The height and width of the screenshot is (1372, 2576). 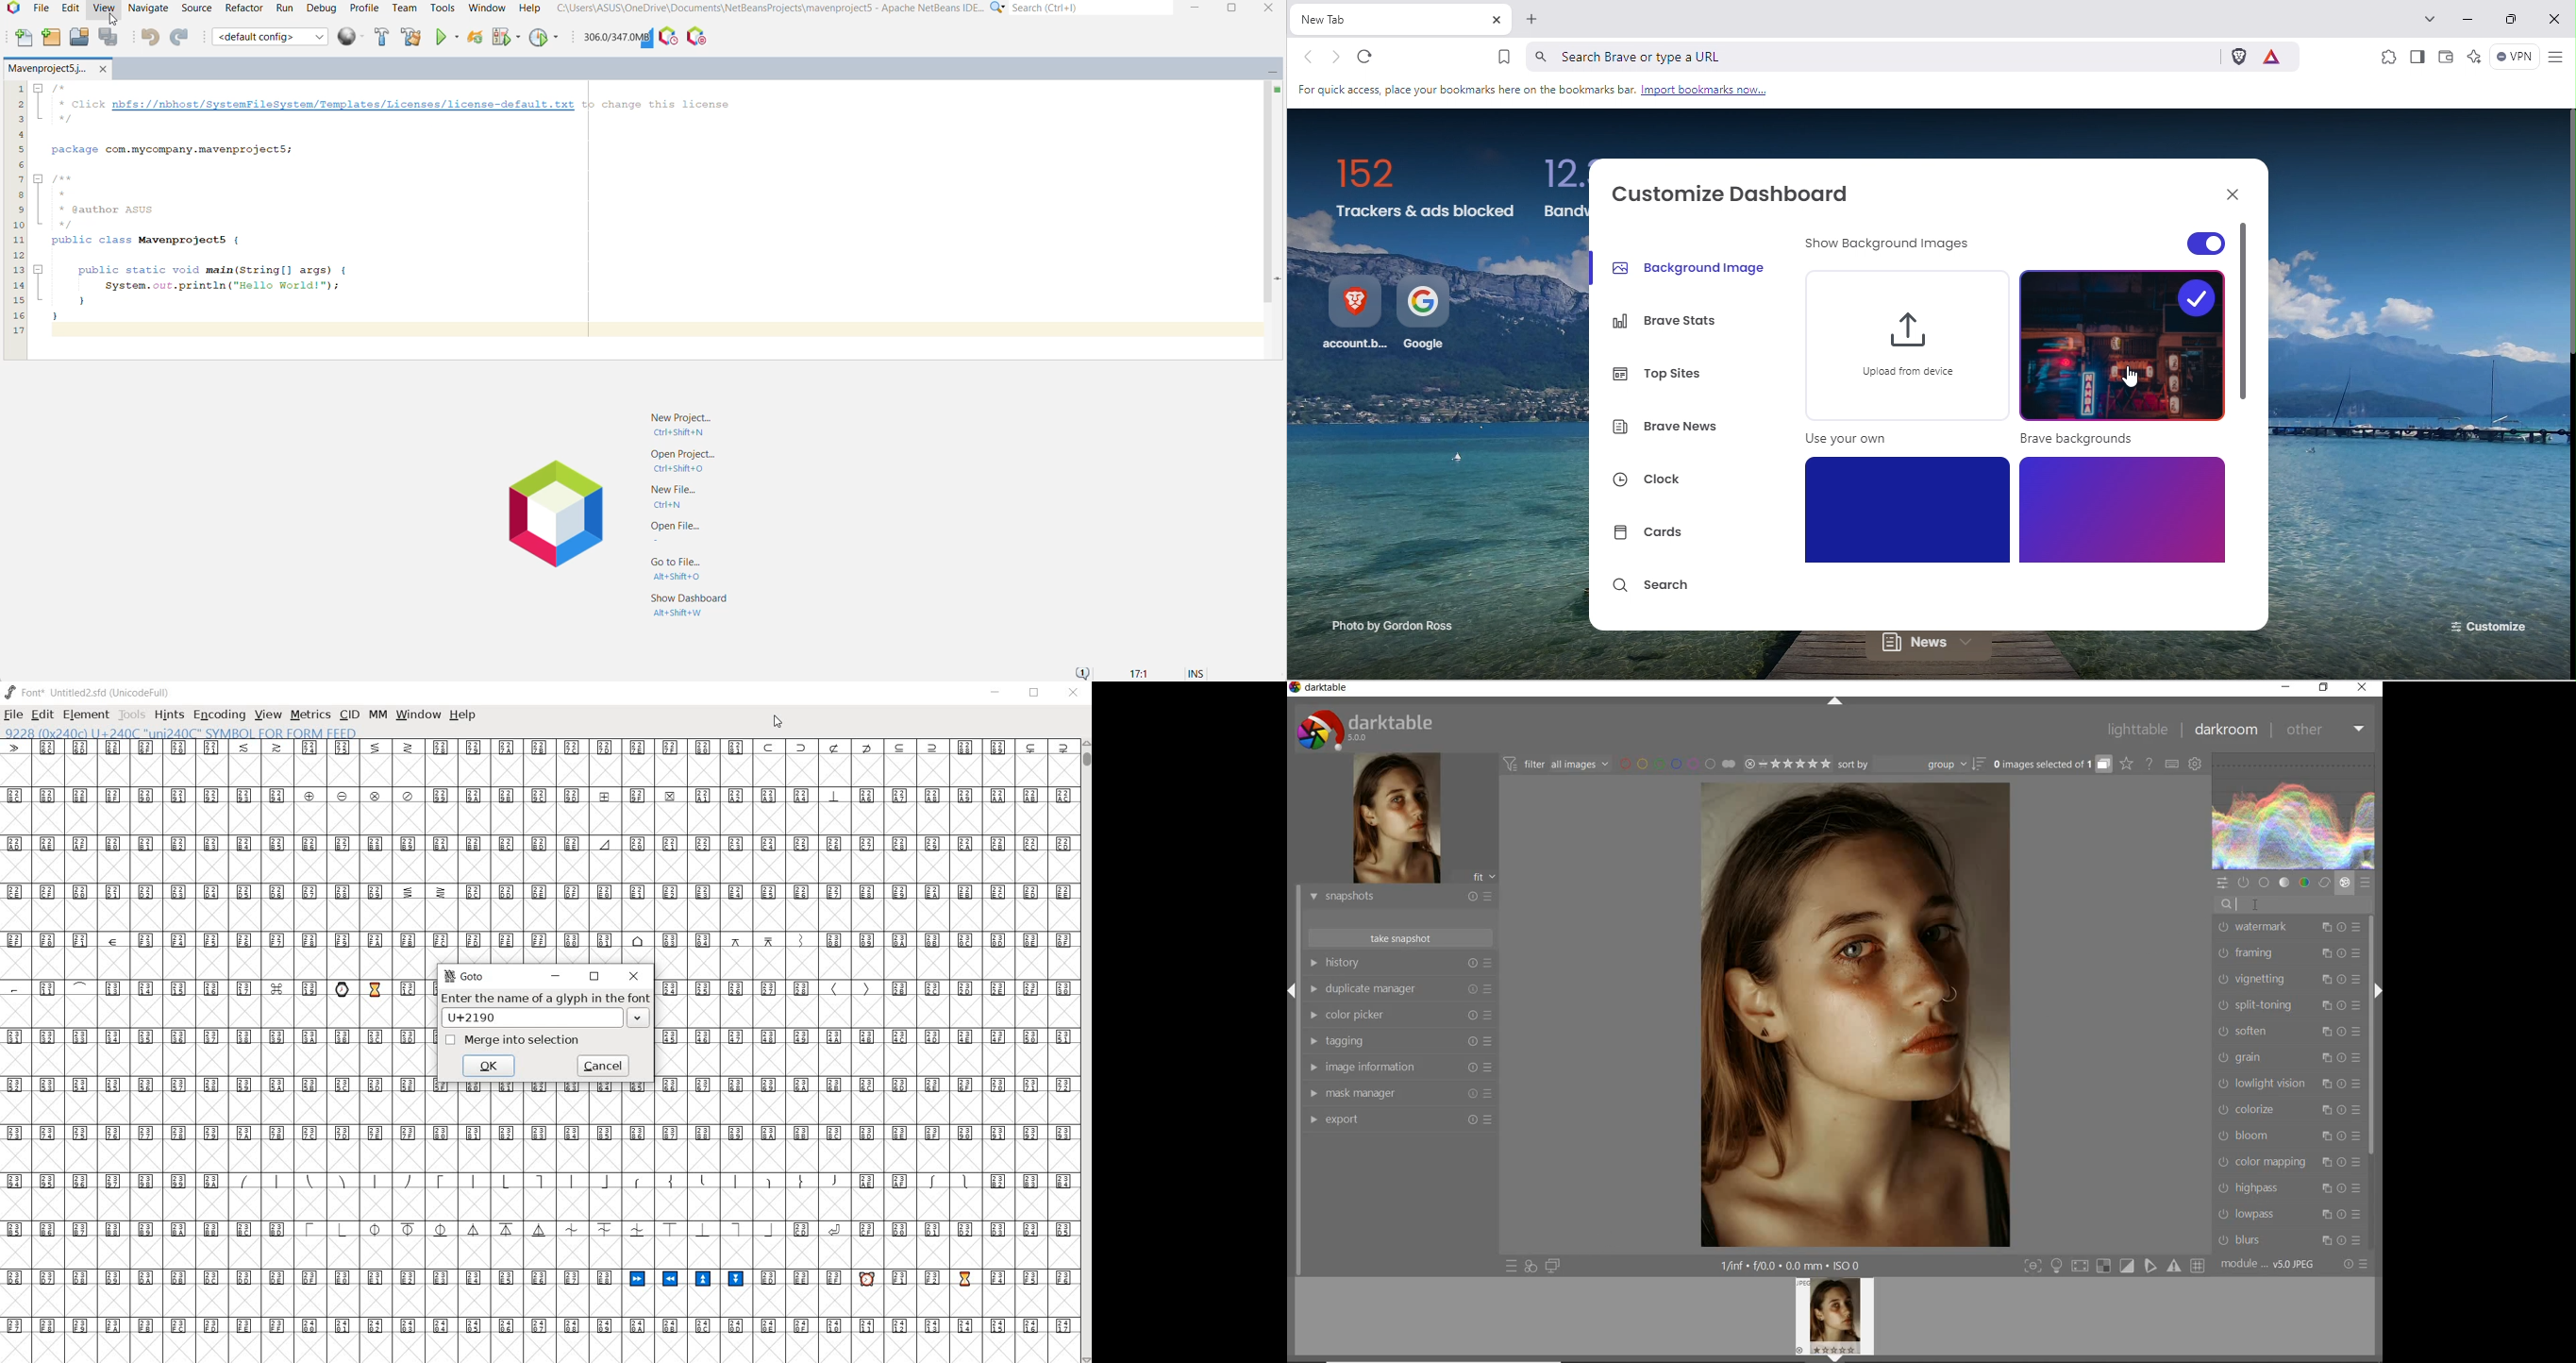 What do you see at coordinates (2290, 1188) in the screenshot?
I see `highpass` at bounding box center [2290, 1188].